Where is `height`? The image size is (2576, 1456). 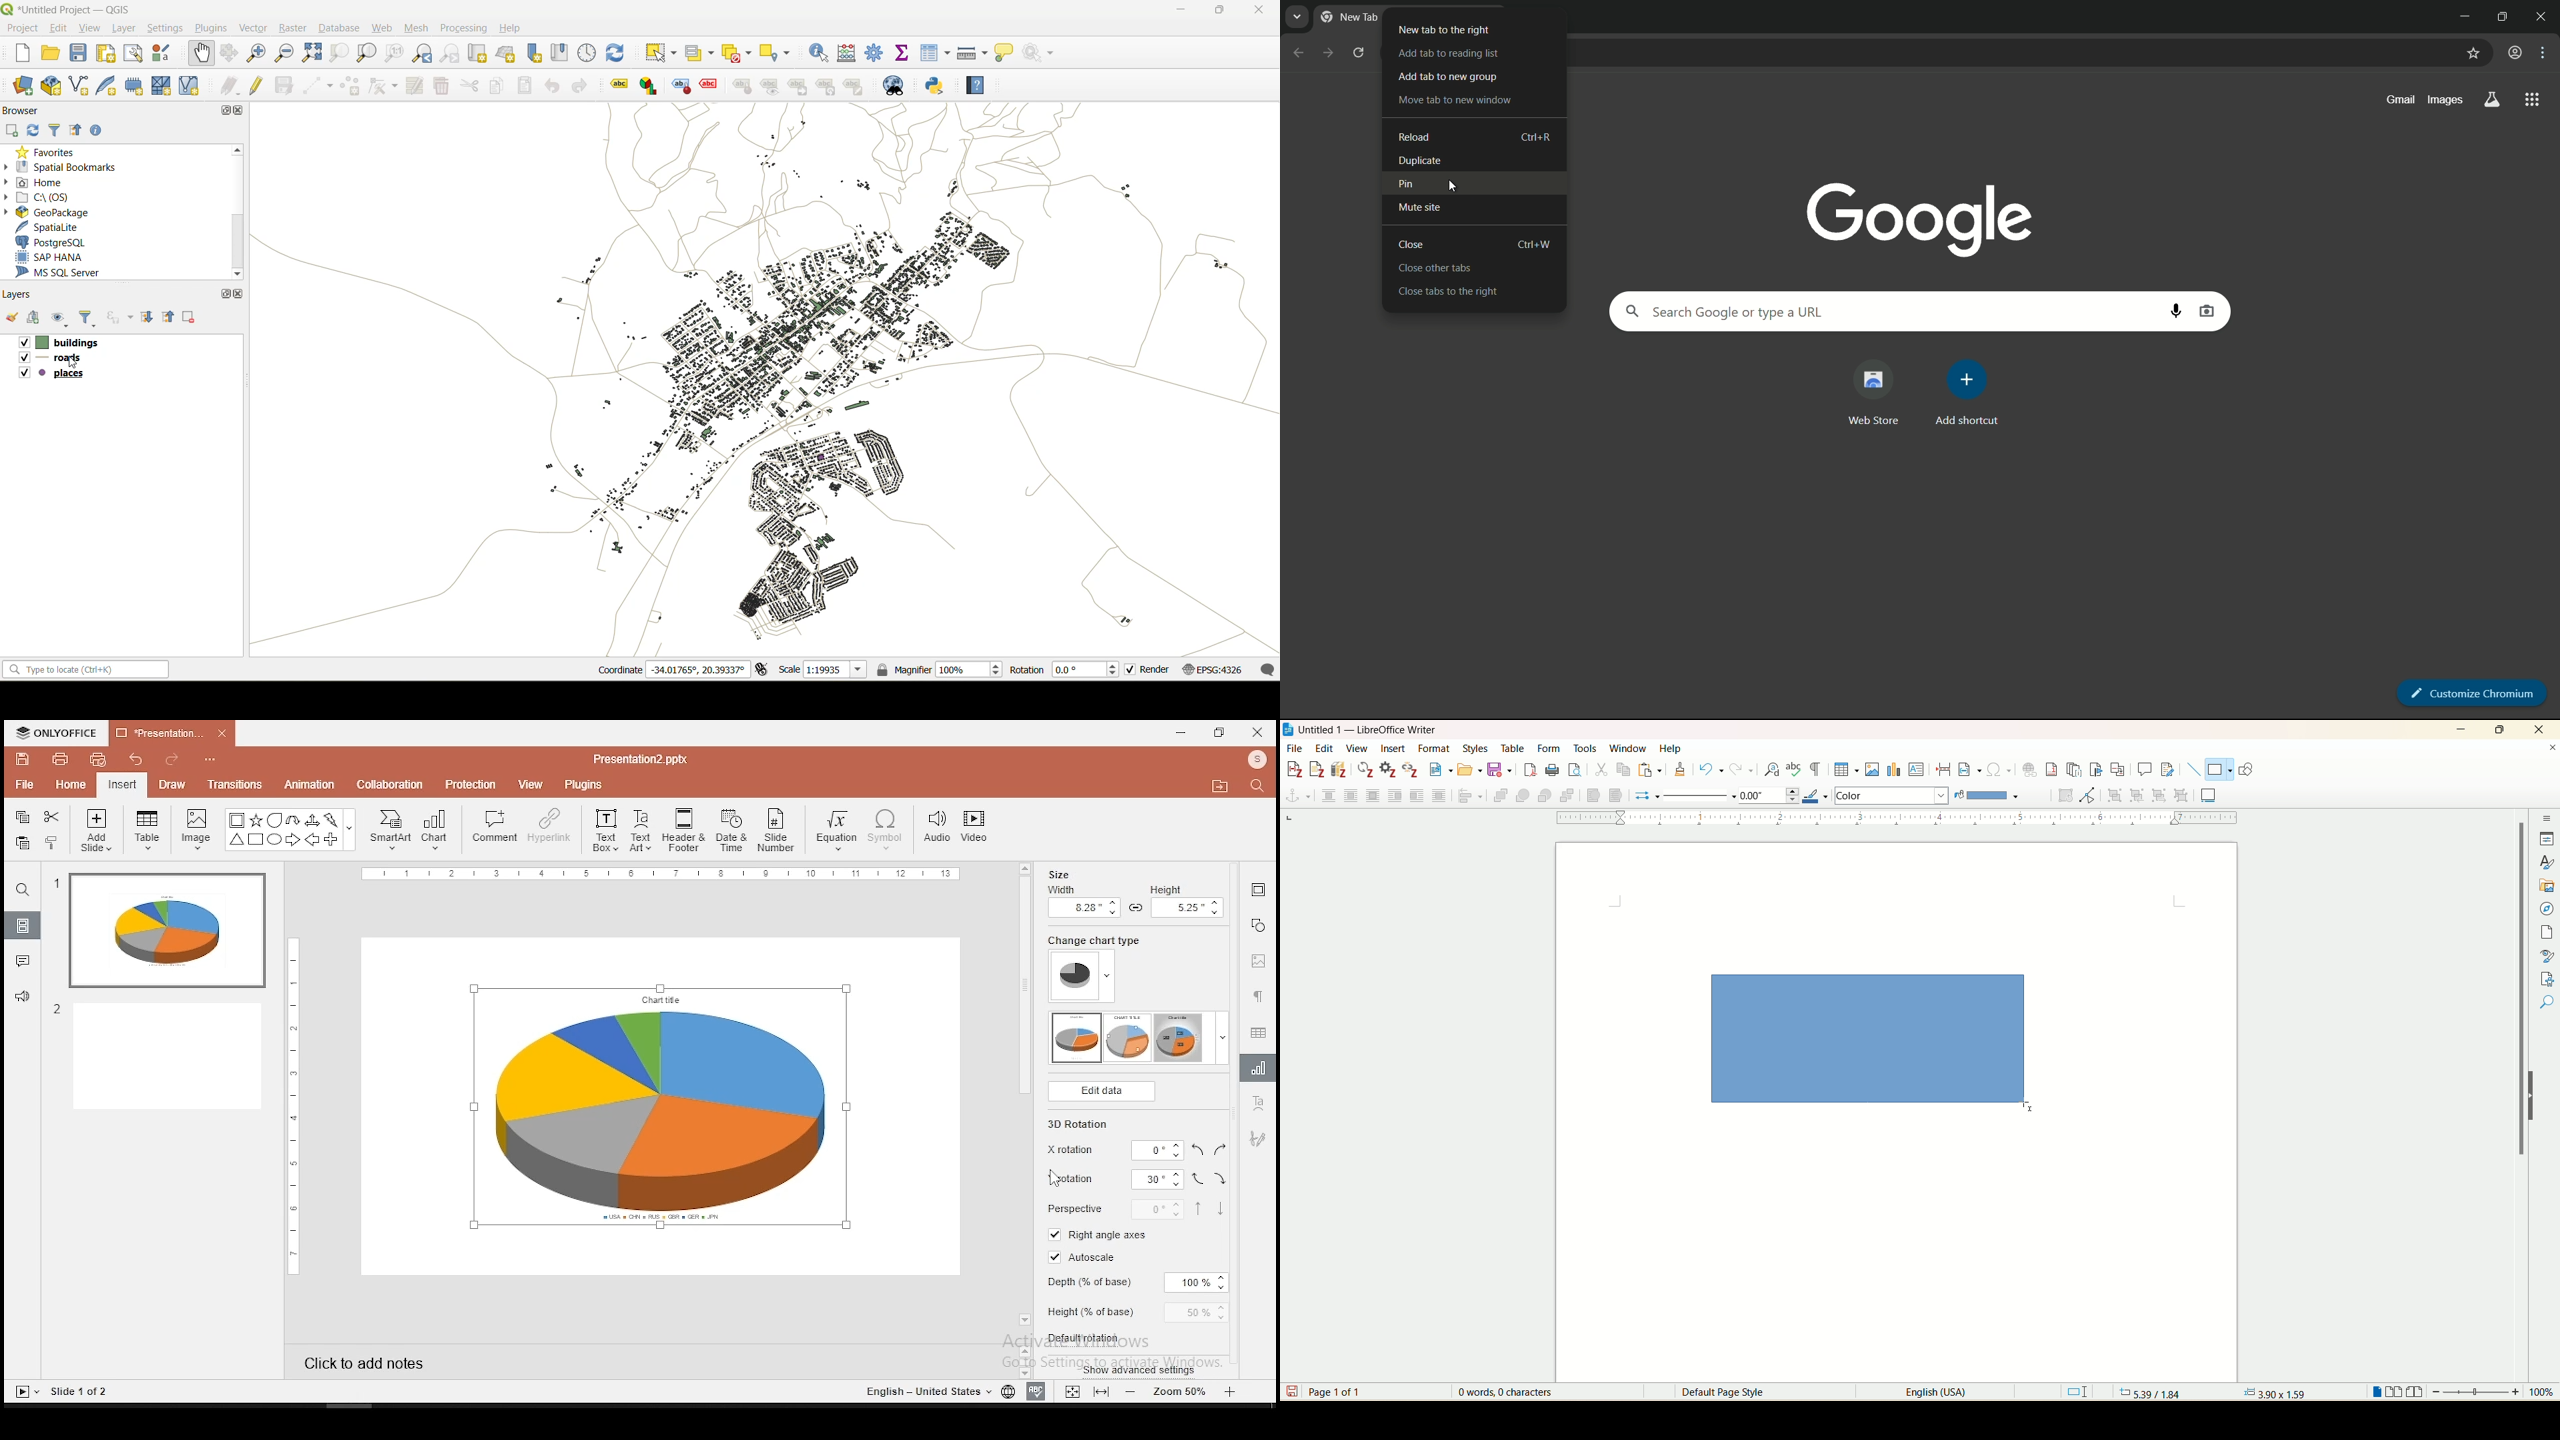 height is located at coordinates (1136, 1311).